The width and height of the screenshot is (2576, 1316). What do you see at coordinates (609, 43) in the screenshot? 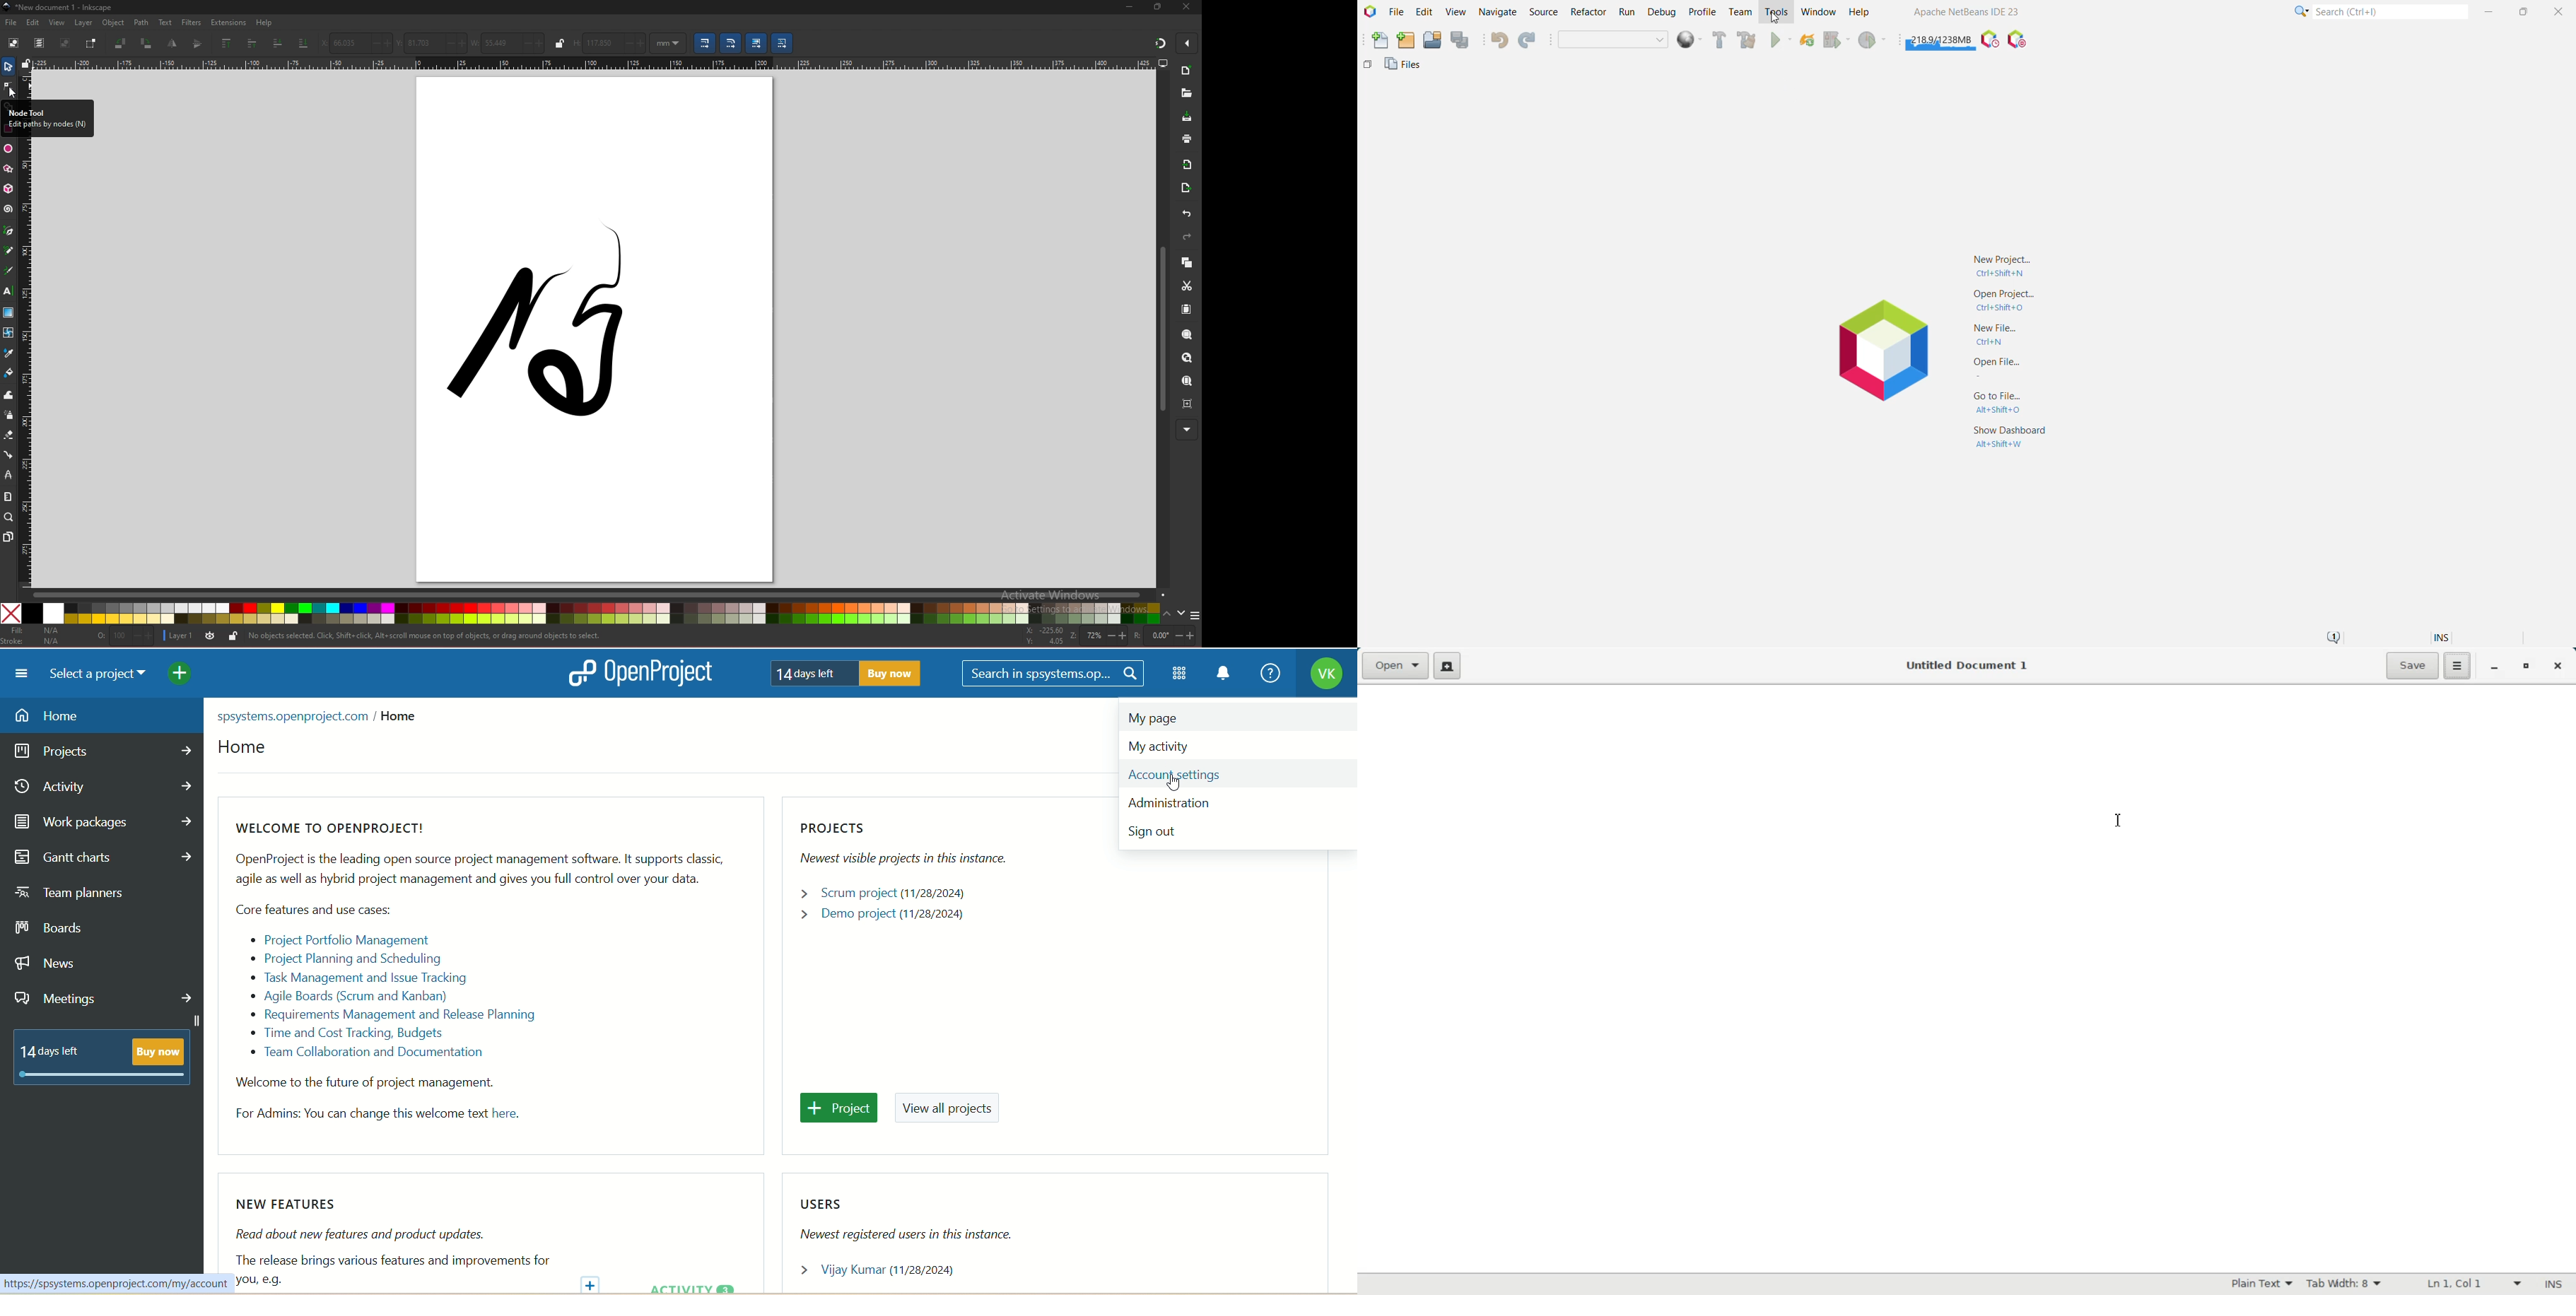
I see `height` at bounding box center [609, 43].